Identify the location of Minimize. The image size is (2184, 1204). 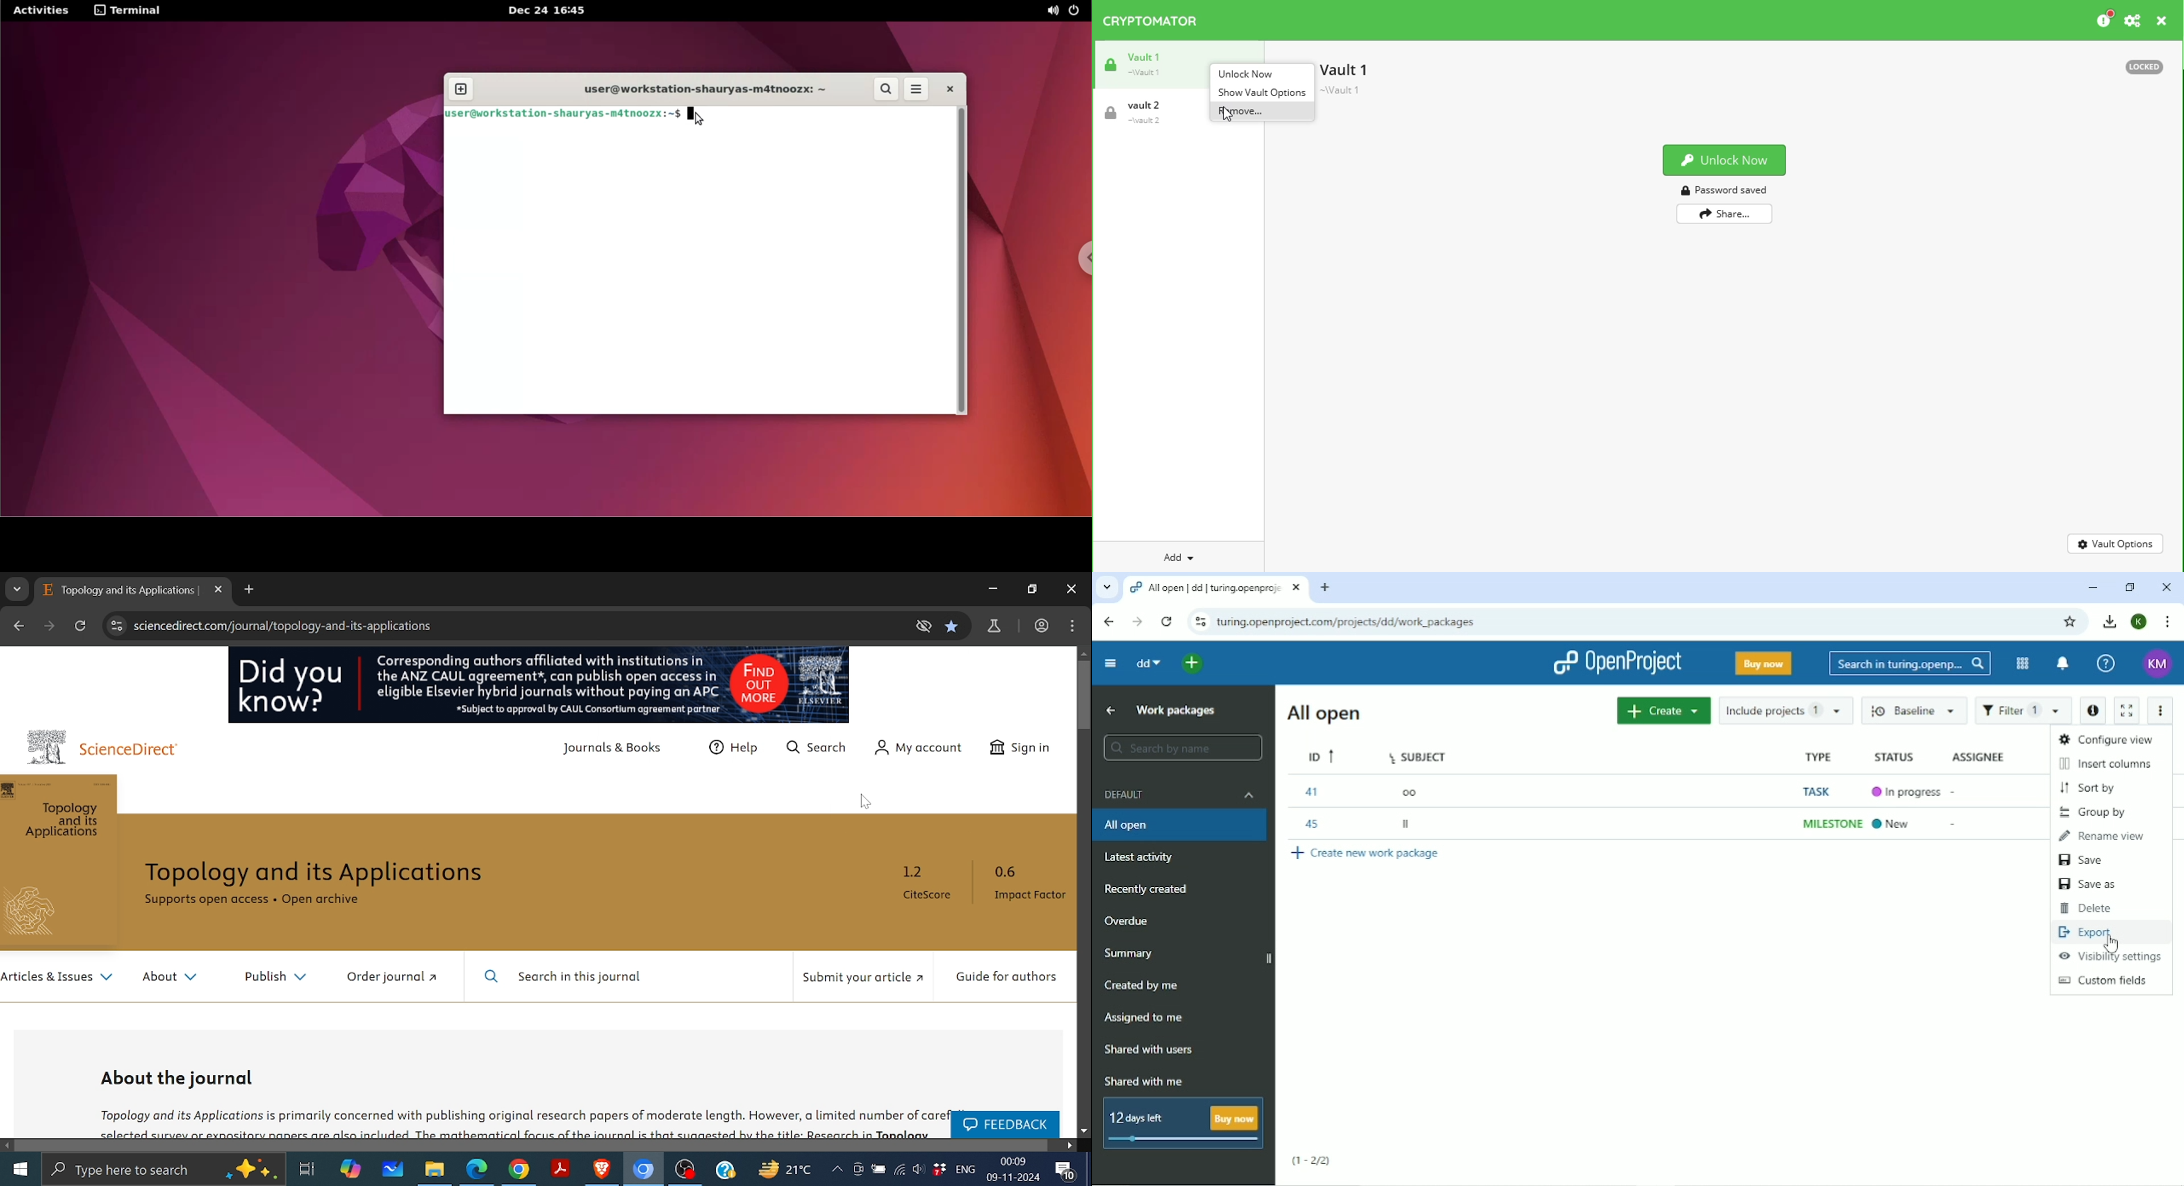
(993, 588).